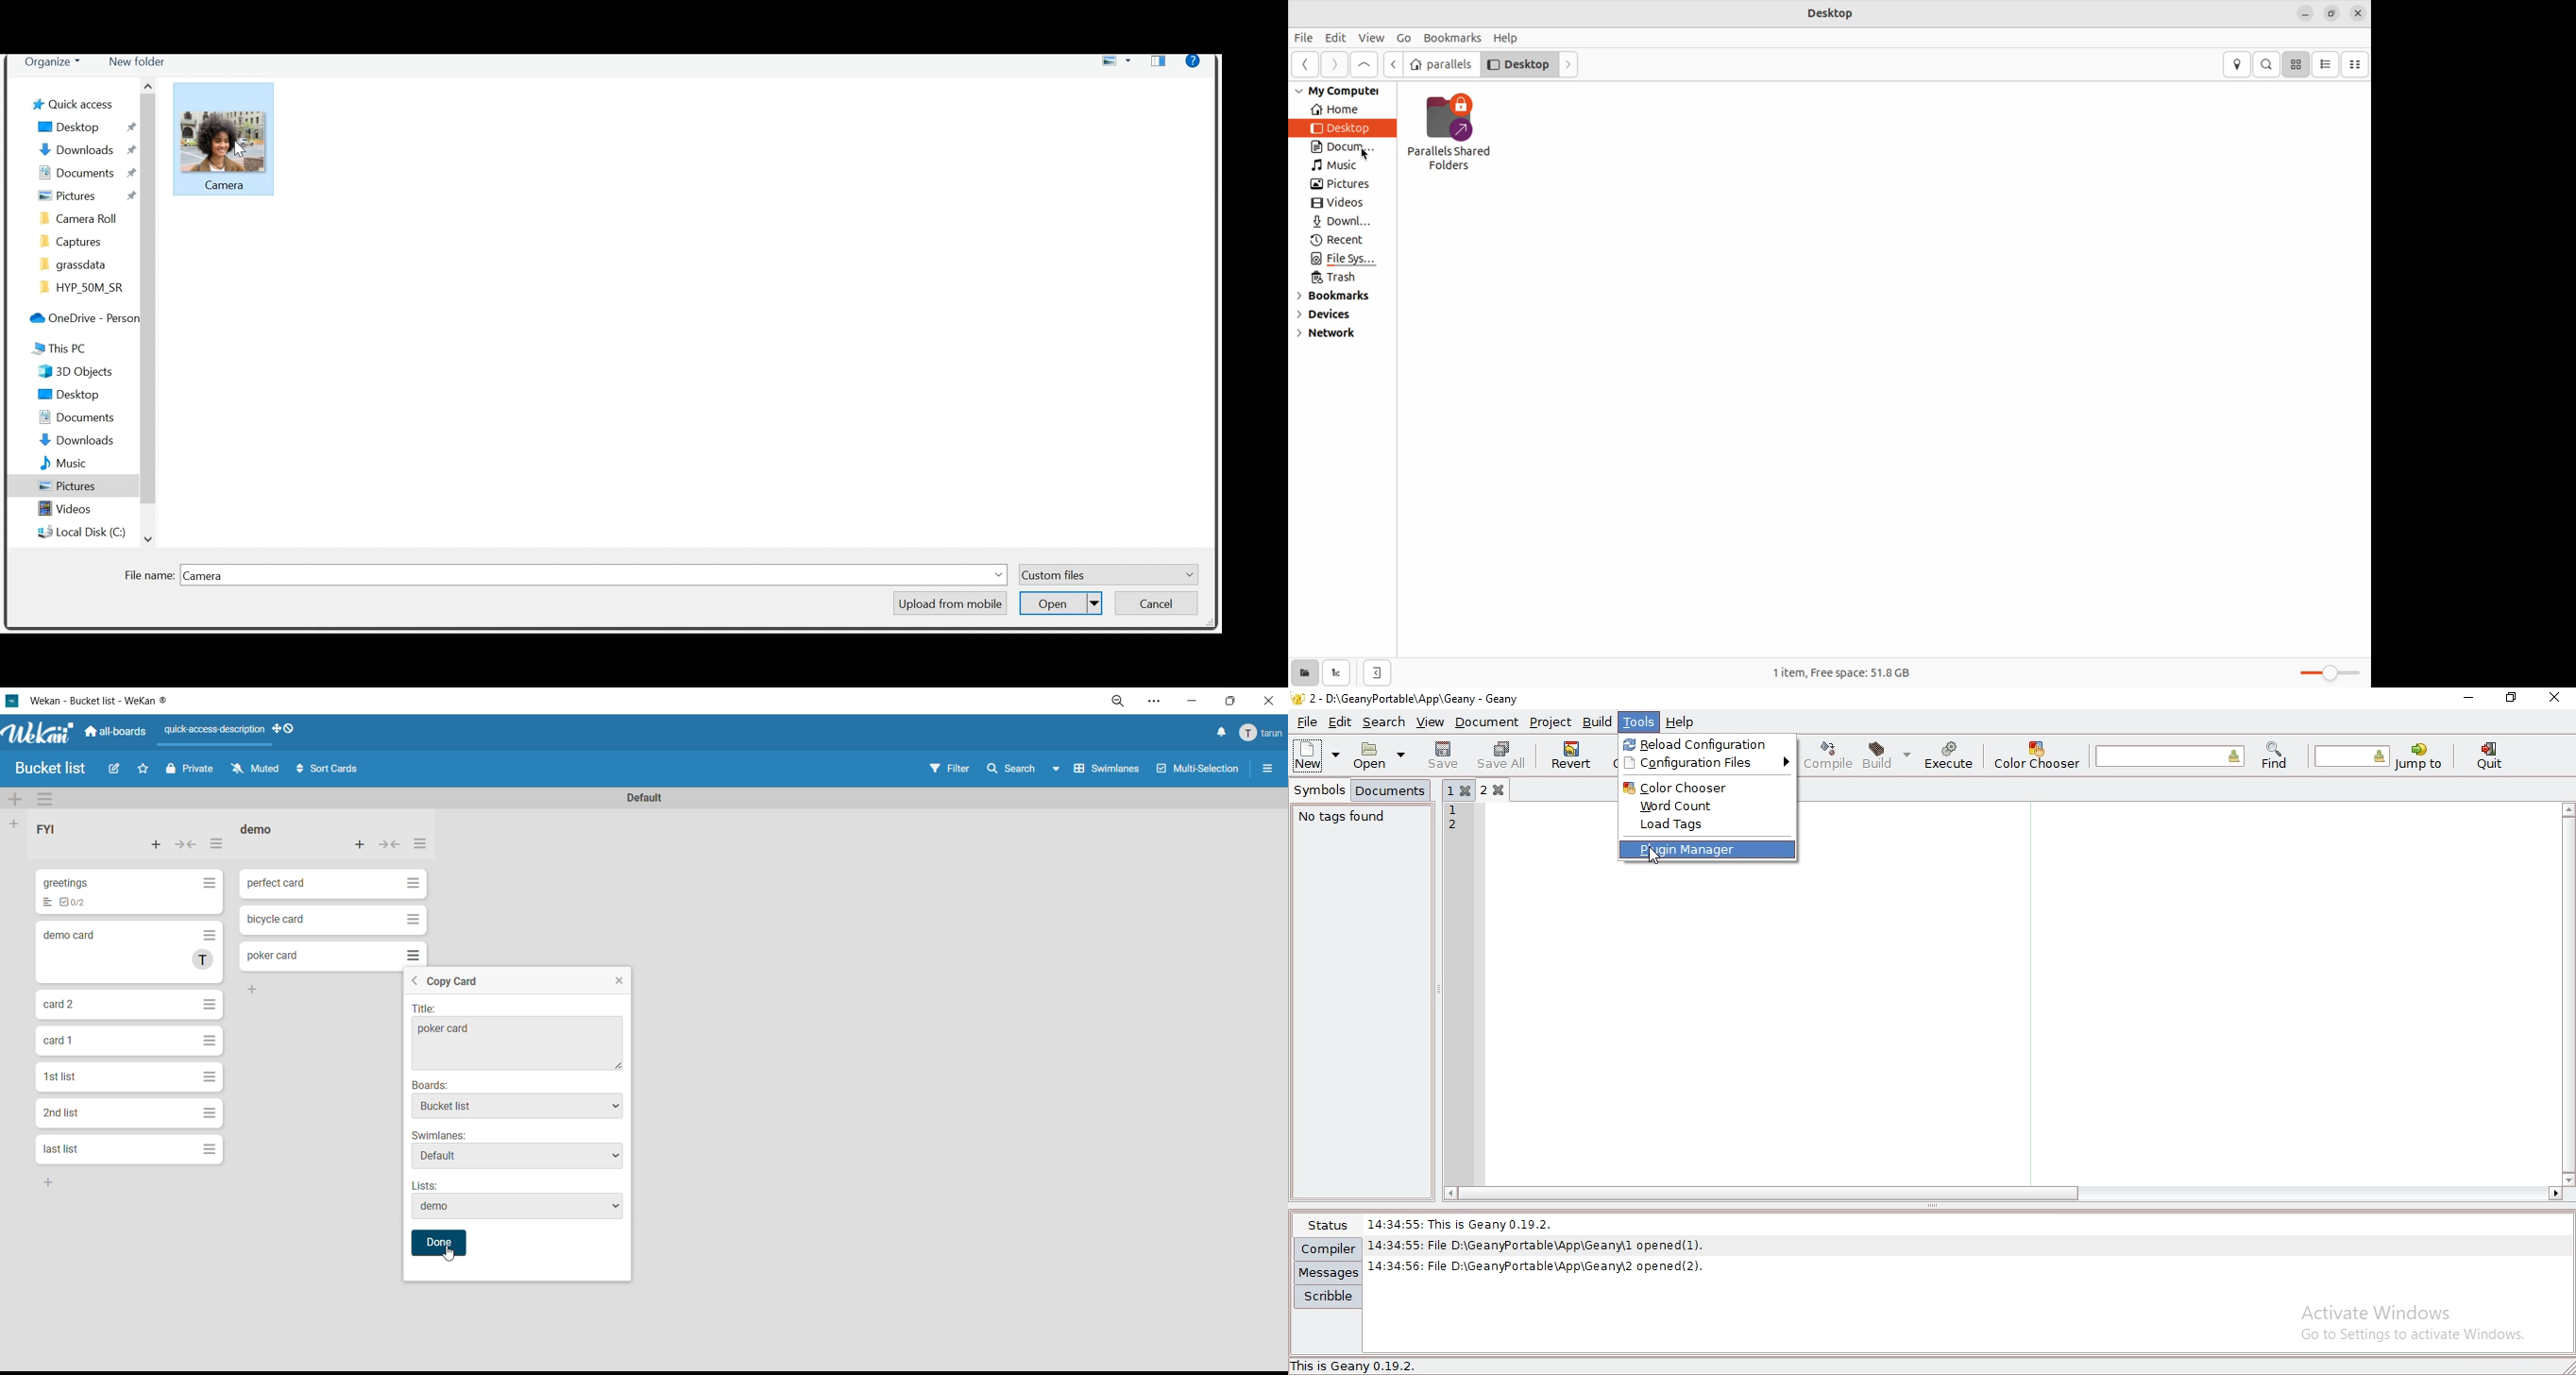 The height and width of the screenshot is (1400, 2576). Describe the element at coordinates (1760, 1193) in the screenshot. I see `scroll bar` at that location.